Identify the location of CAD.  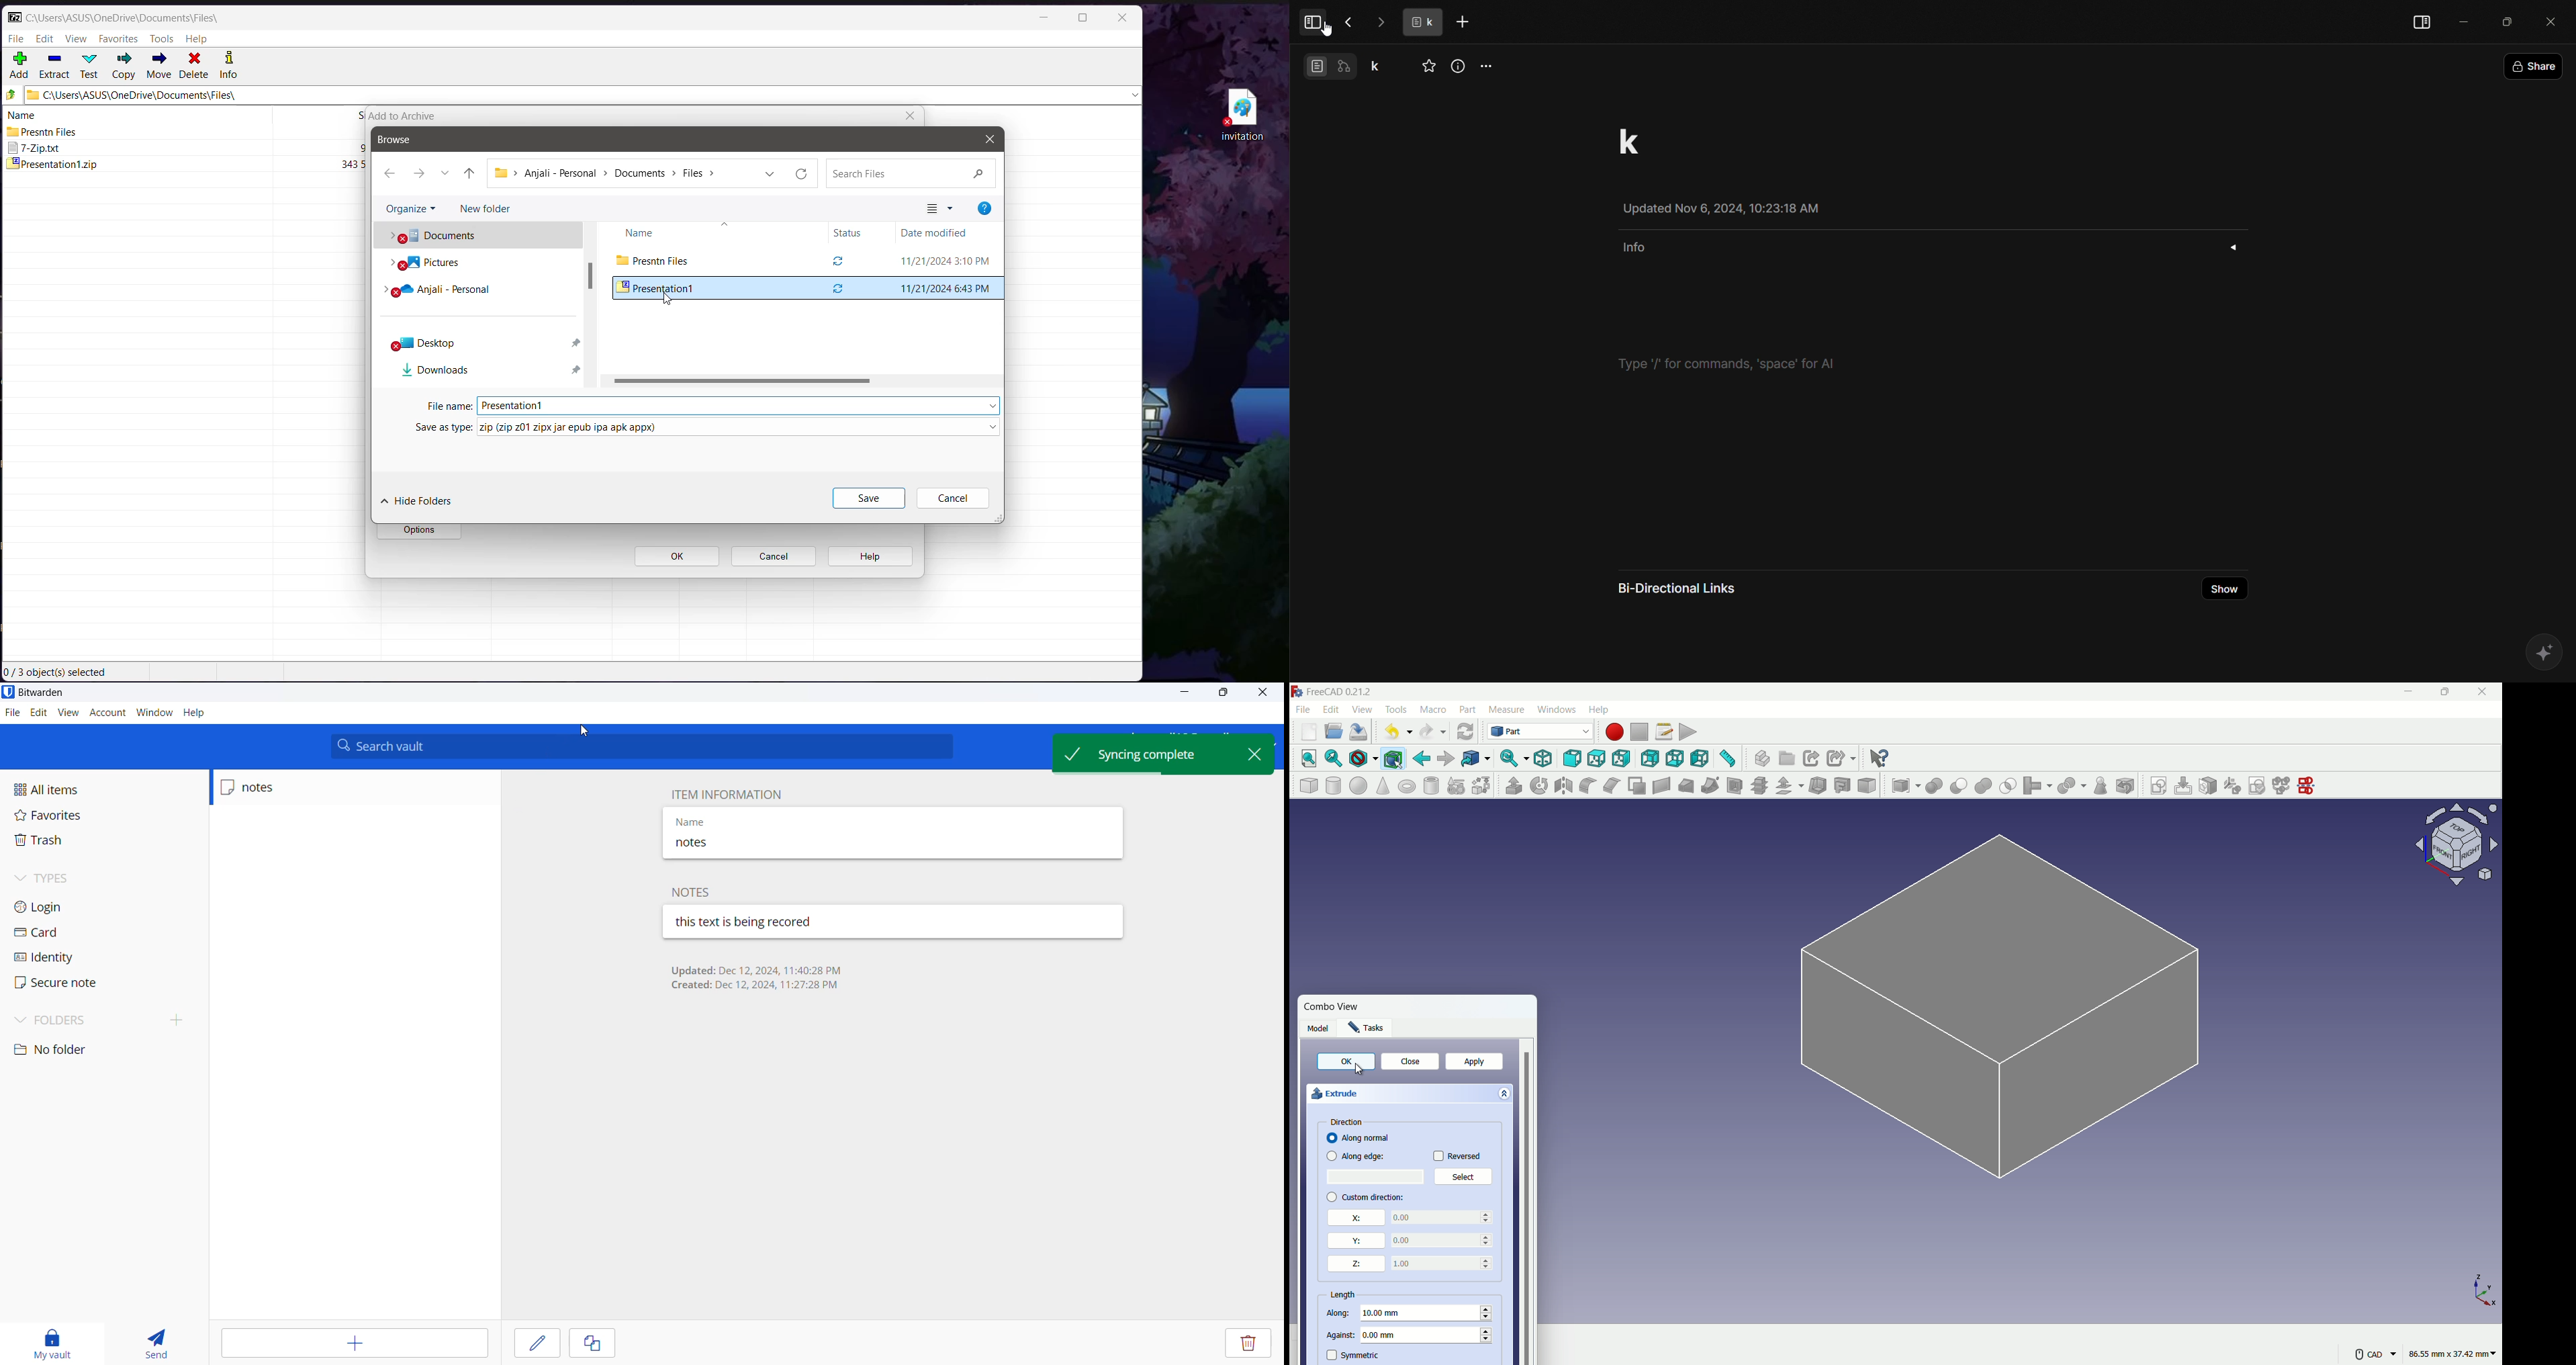
(2375, 1353).